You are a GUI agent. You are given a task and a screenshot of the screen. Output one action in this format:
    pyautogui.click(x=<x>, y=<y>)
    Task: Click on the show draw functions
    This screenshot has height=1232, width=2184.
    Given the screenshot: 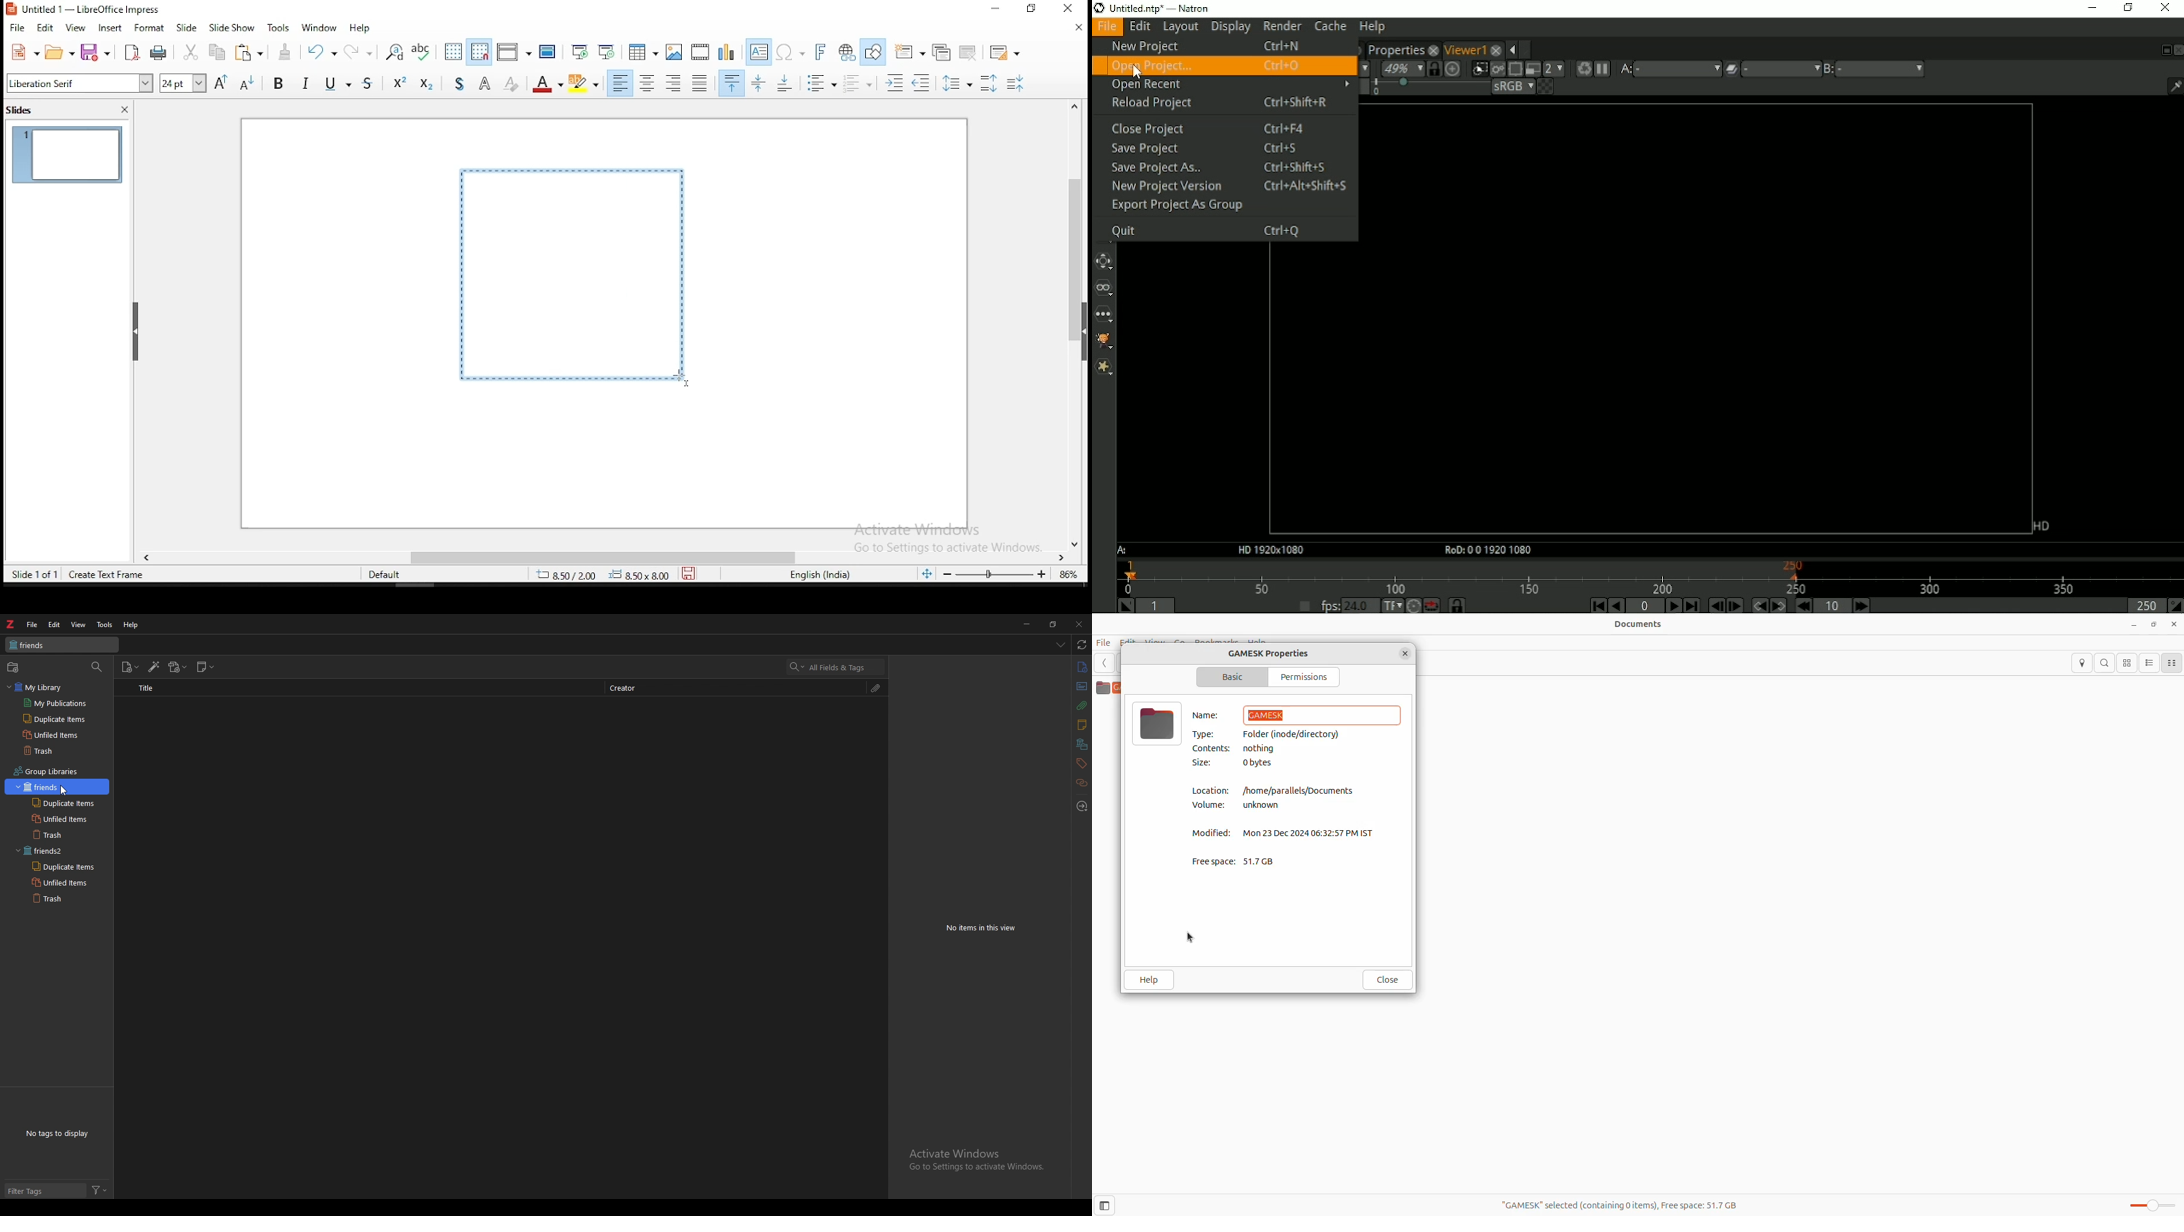 What is the action you would take?
    pyautogui.click(x=873, y=51)
    